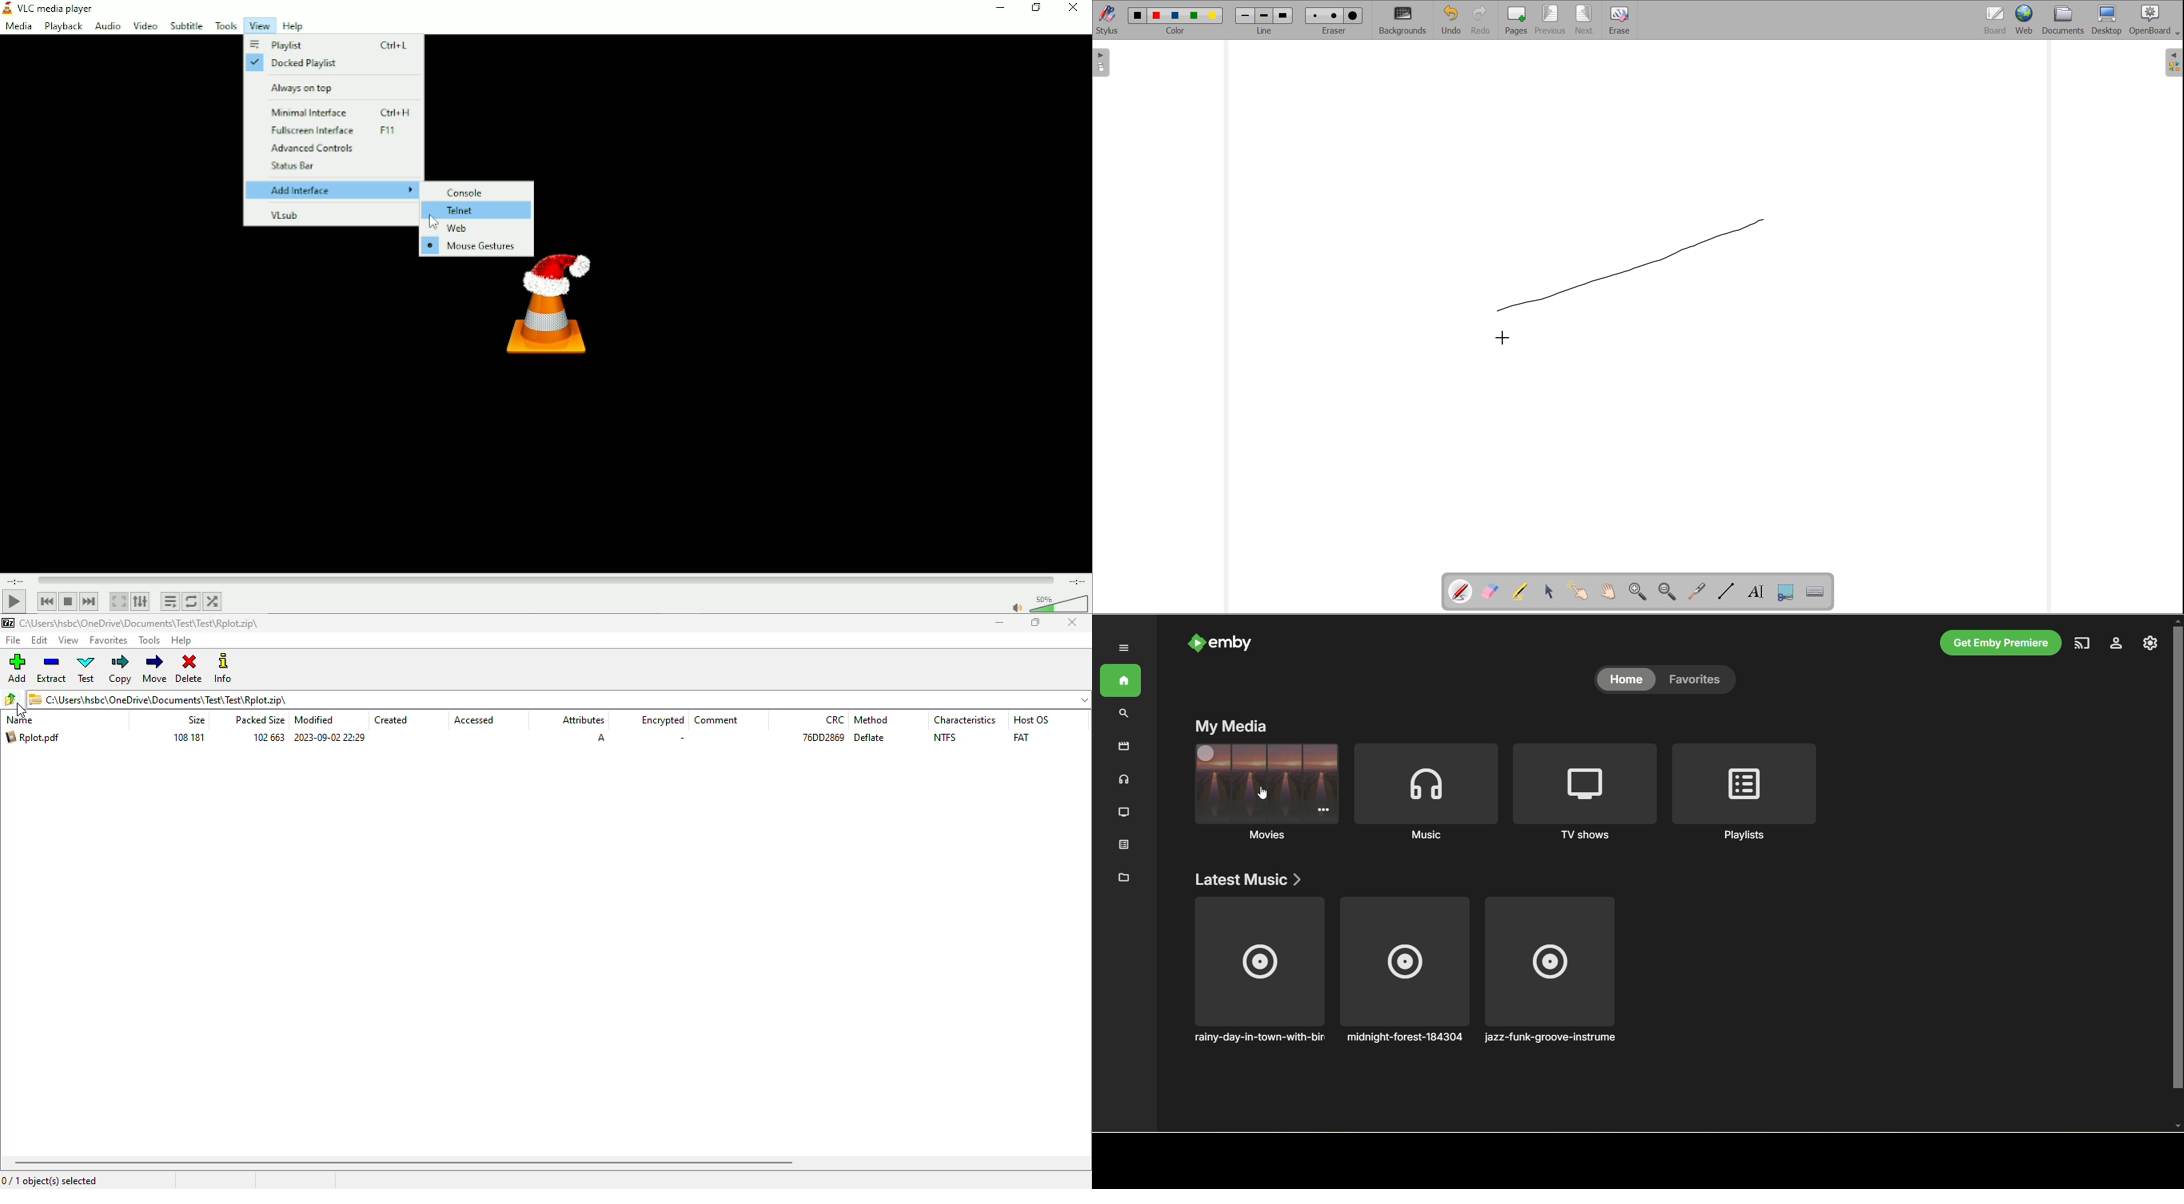  What do you see at coordinates (404, 1162) in the screenshot?
I see `Horizontal scroll bar` at bounding box center [404, 1162].